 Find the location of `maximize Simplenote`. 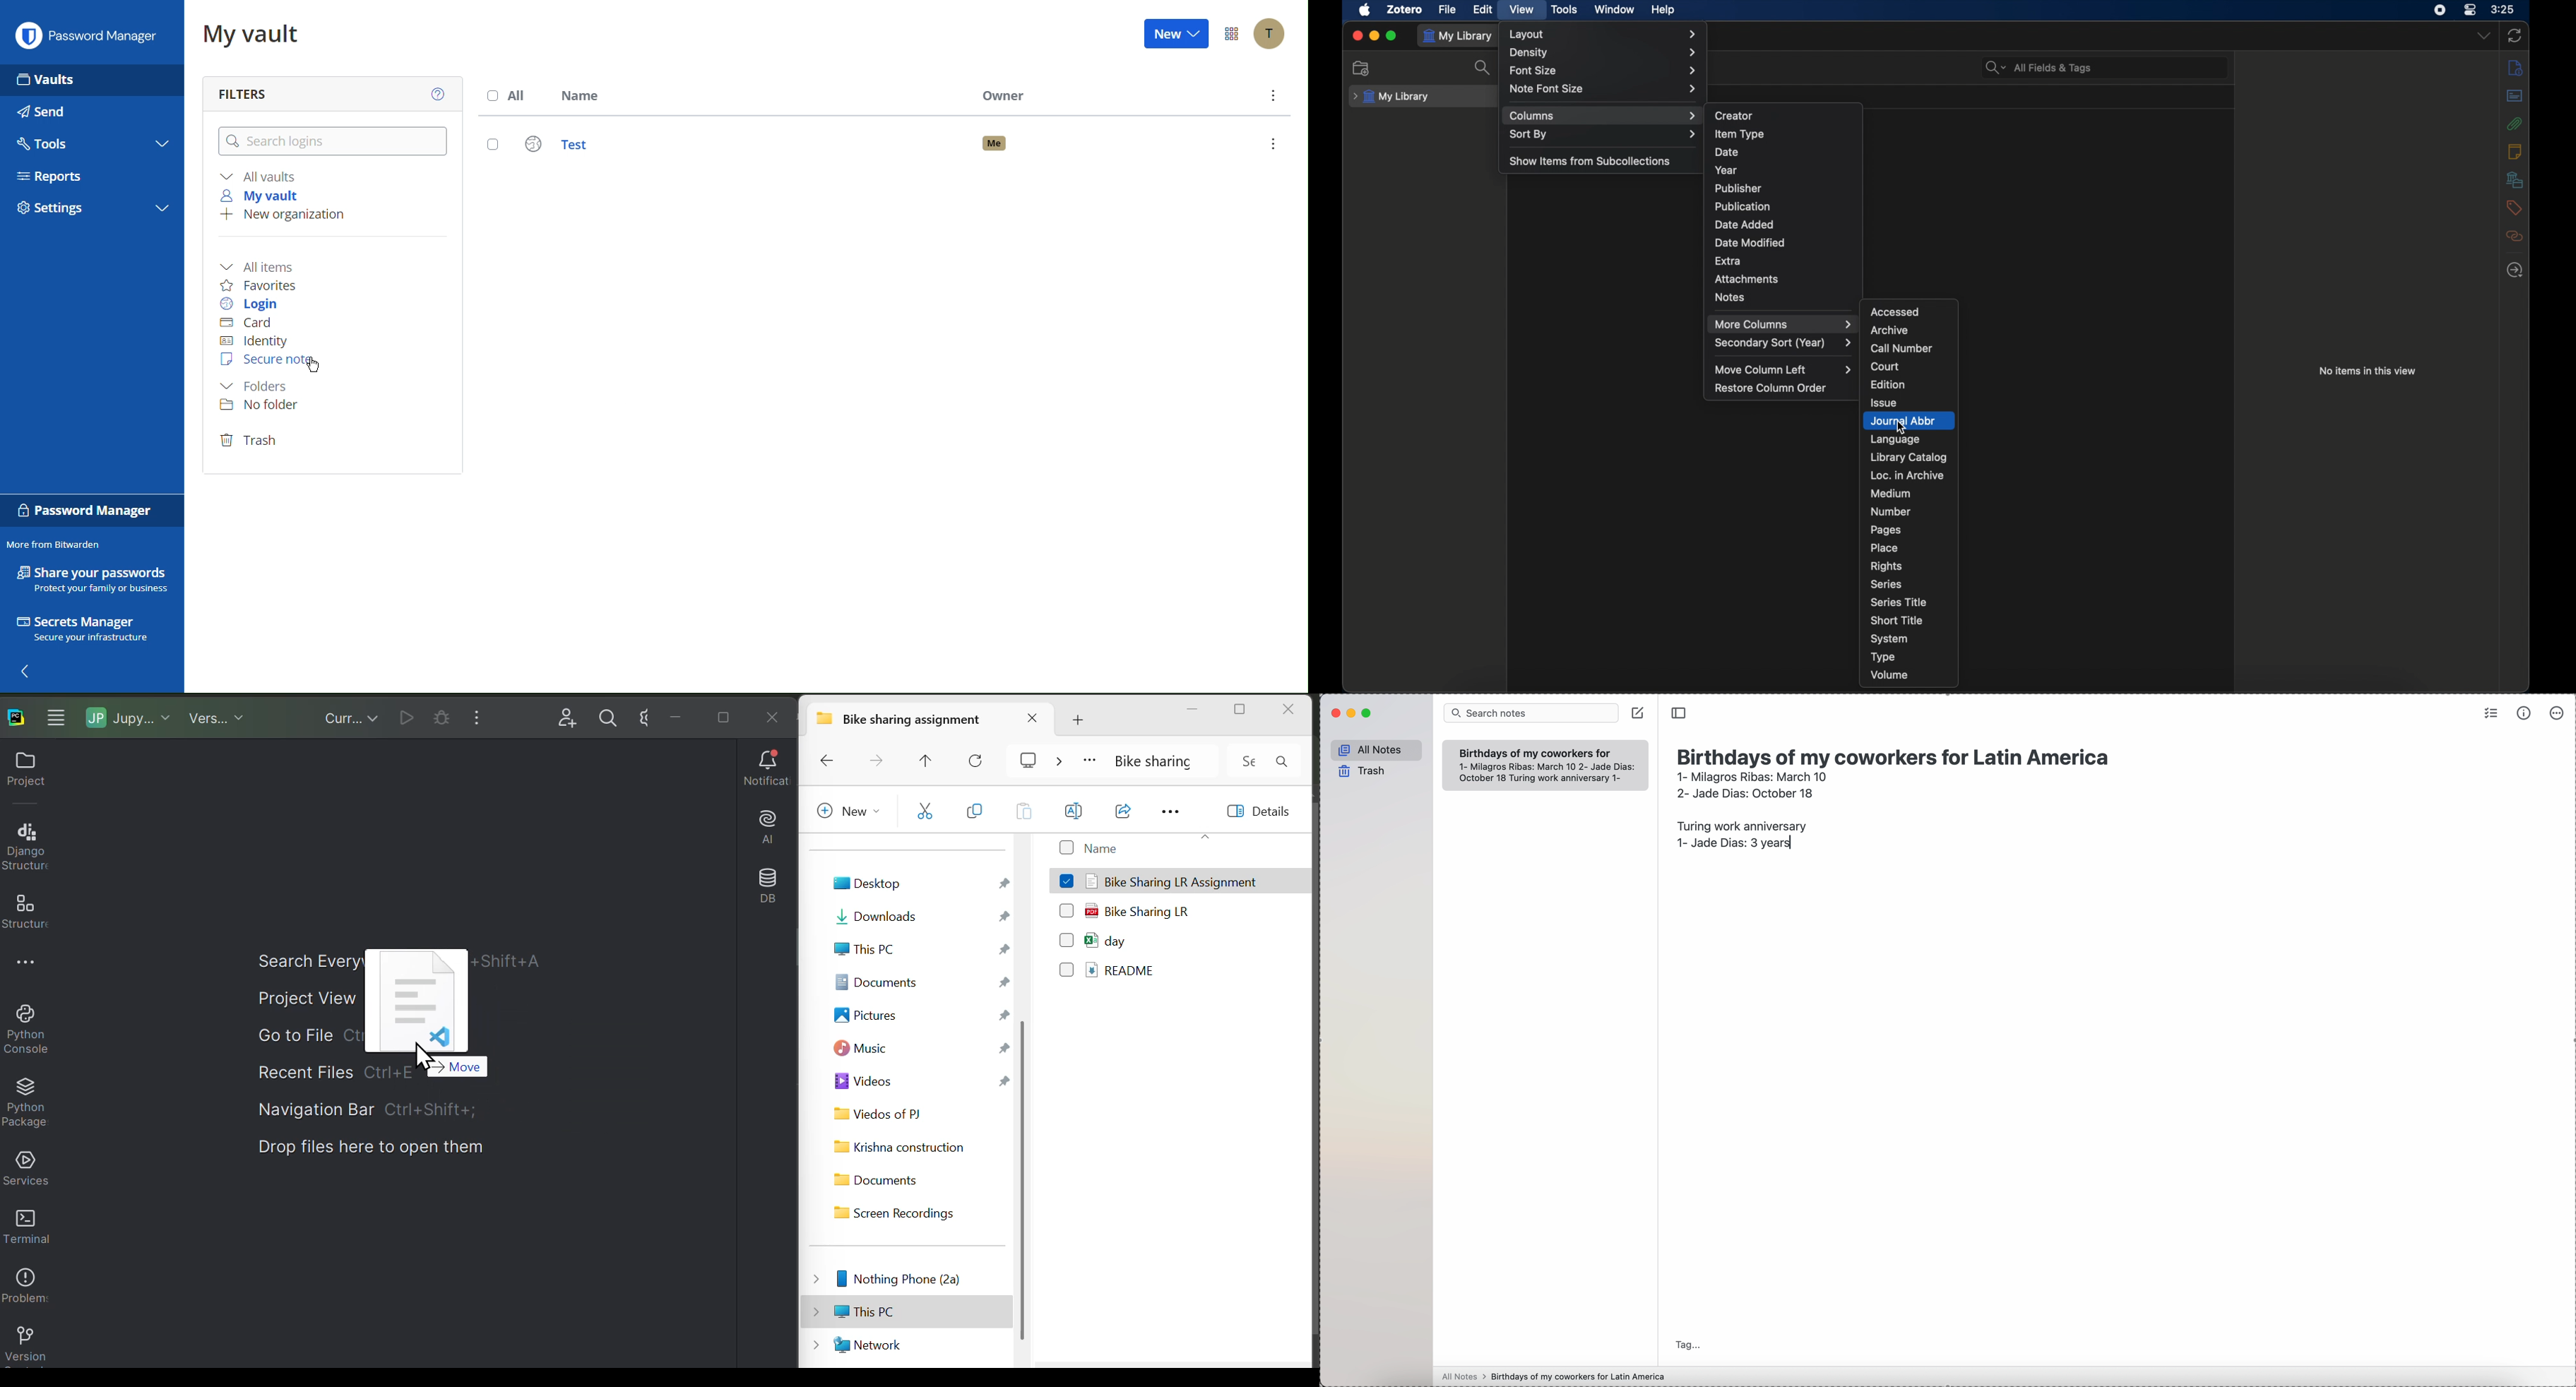

maximize Simplenote is located at coordinates (1367, 713).